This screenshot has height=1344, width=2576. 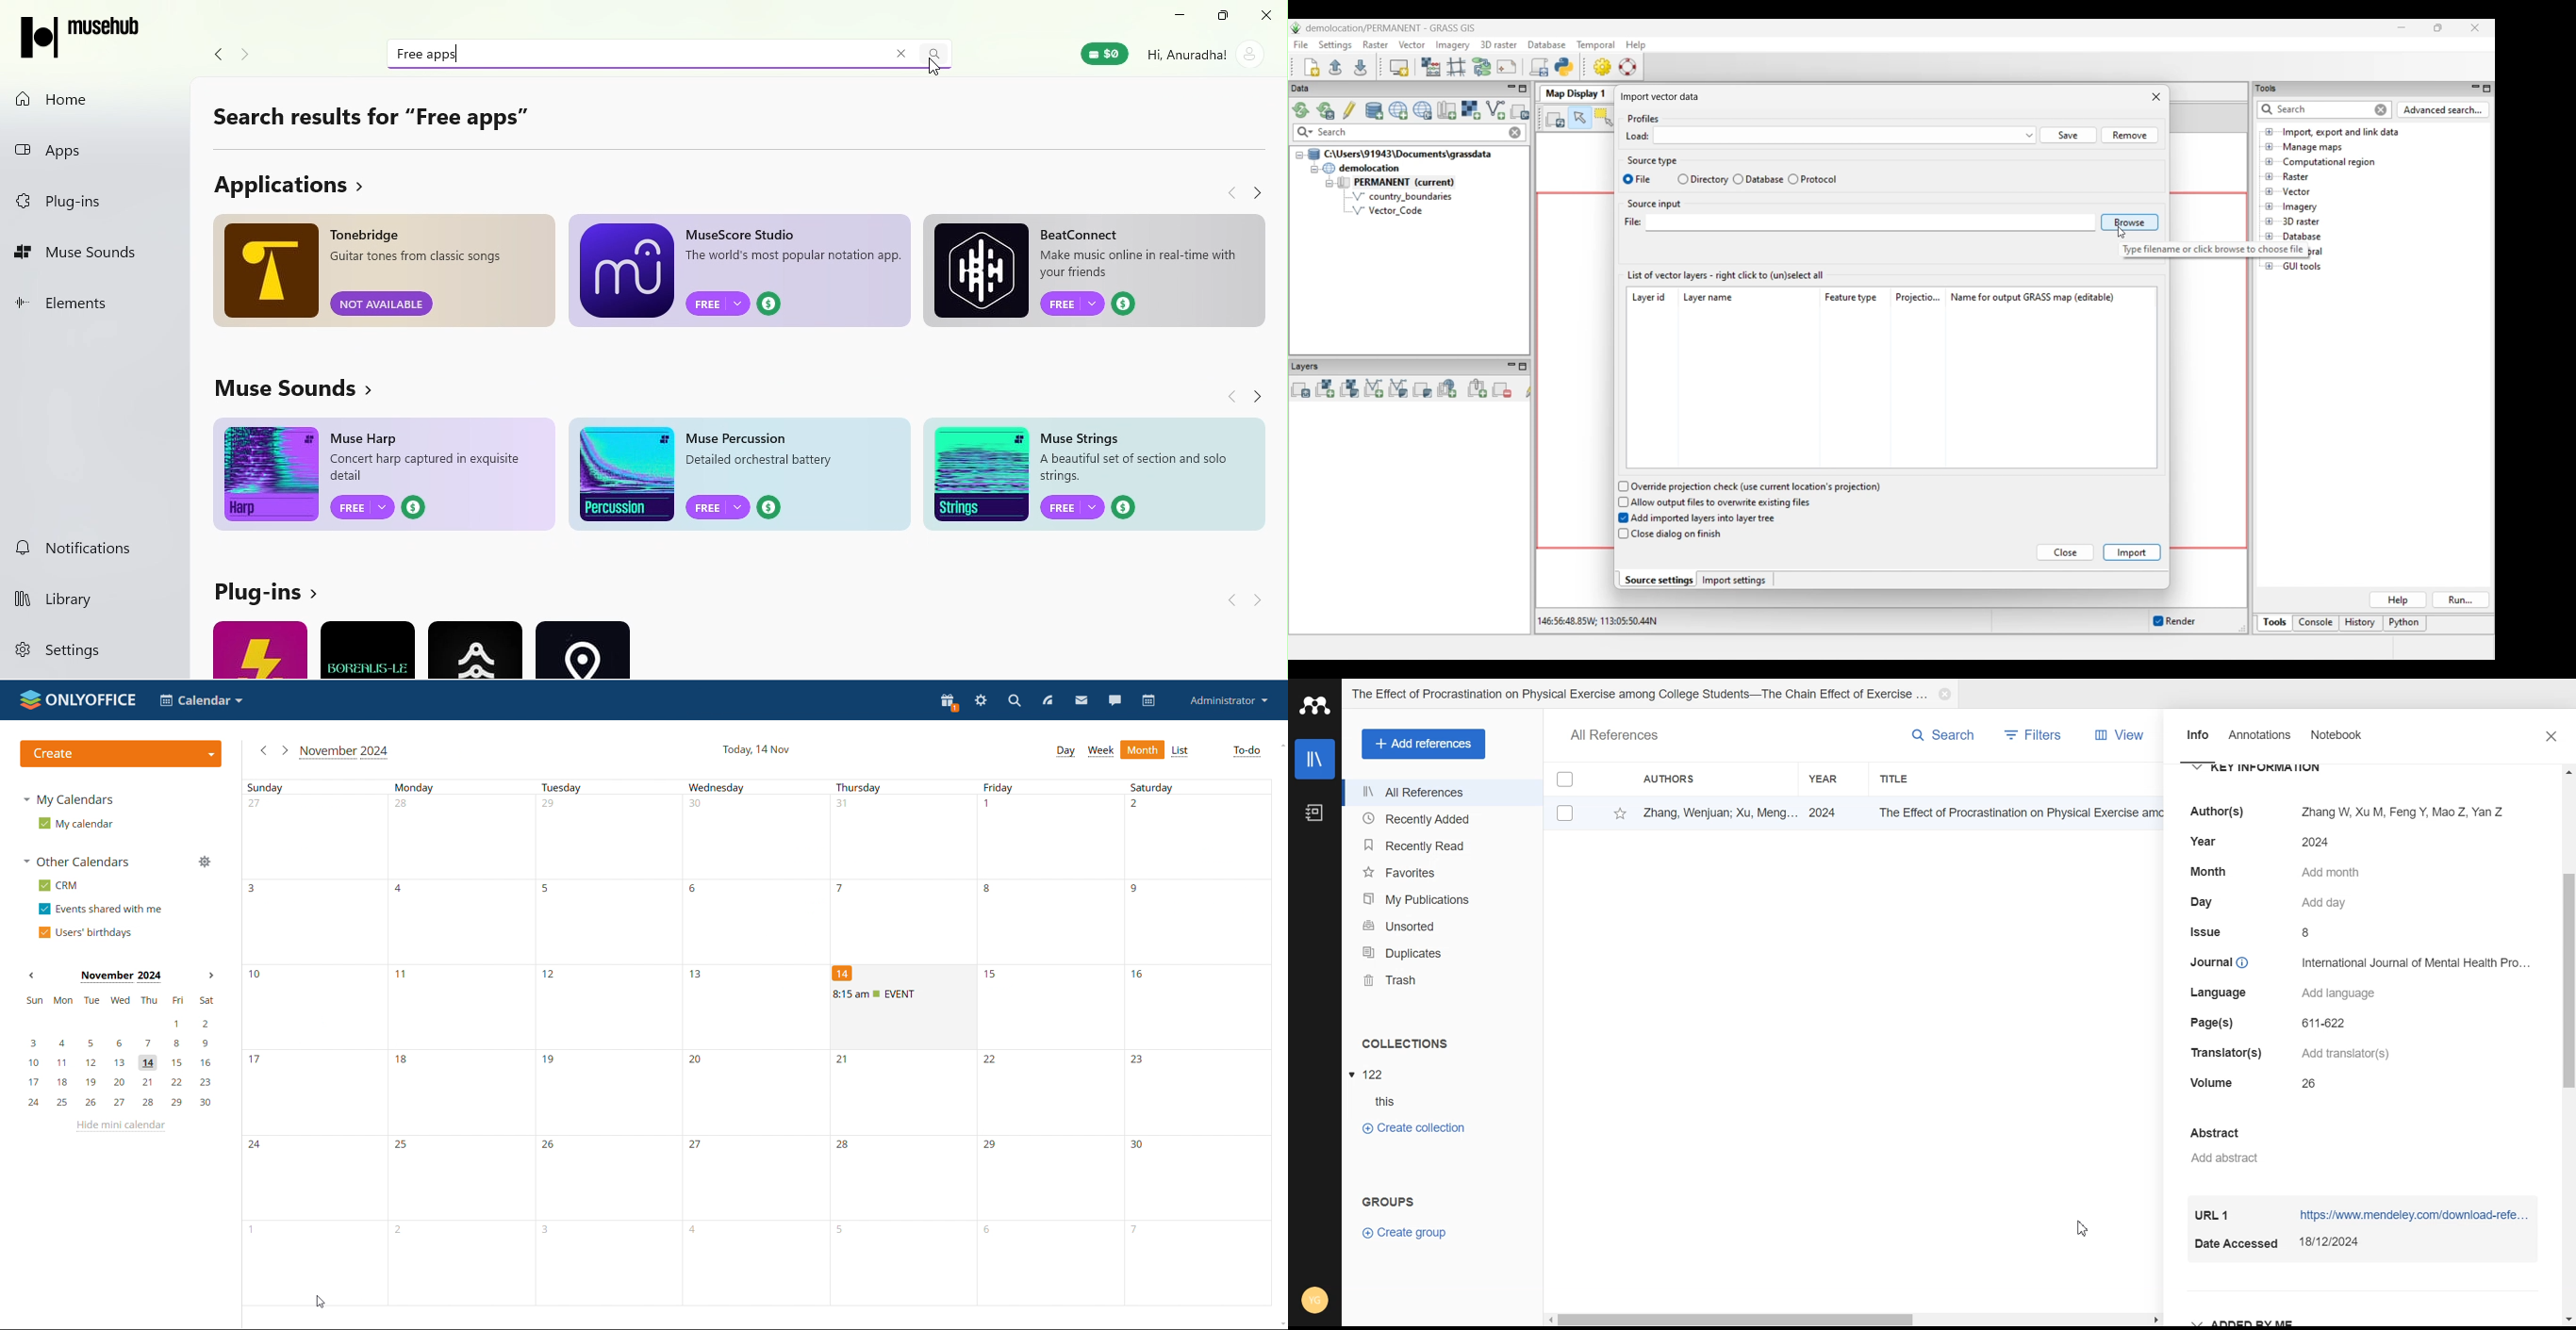 What do you see at coordinates (2553, 736) in the screenshot?
I see `Close` at bounding box center [2553, 736].